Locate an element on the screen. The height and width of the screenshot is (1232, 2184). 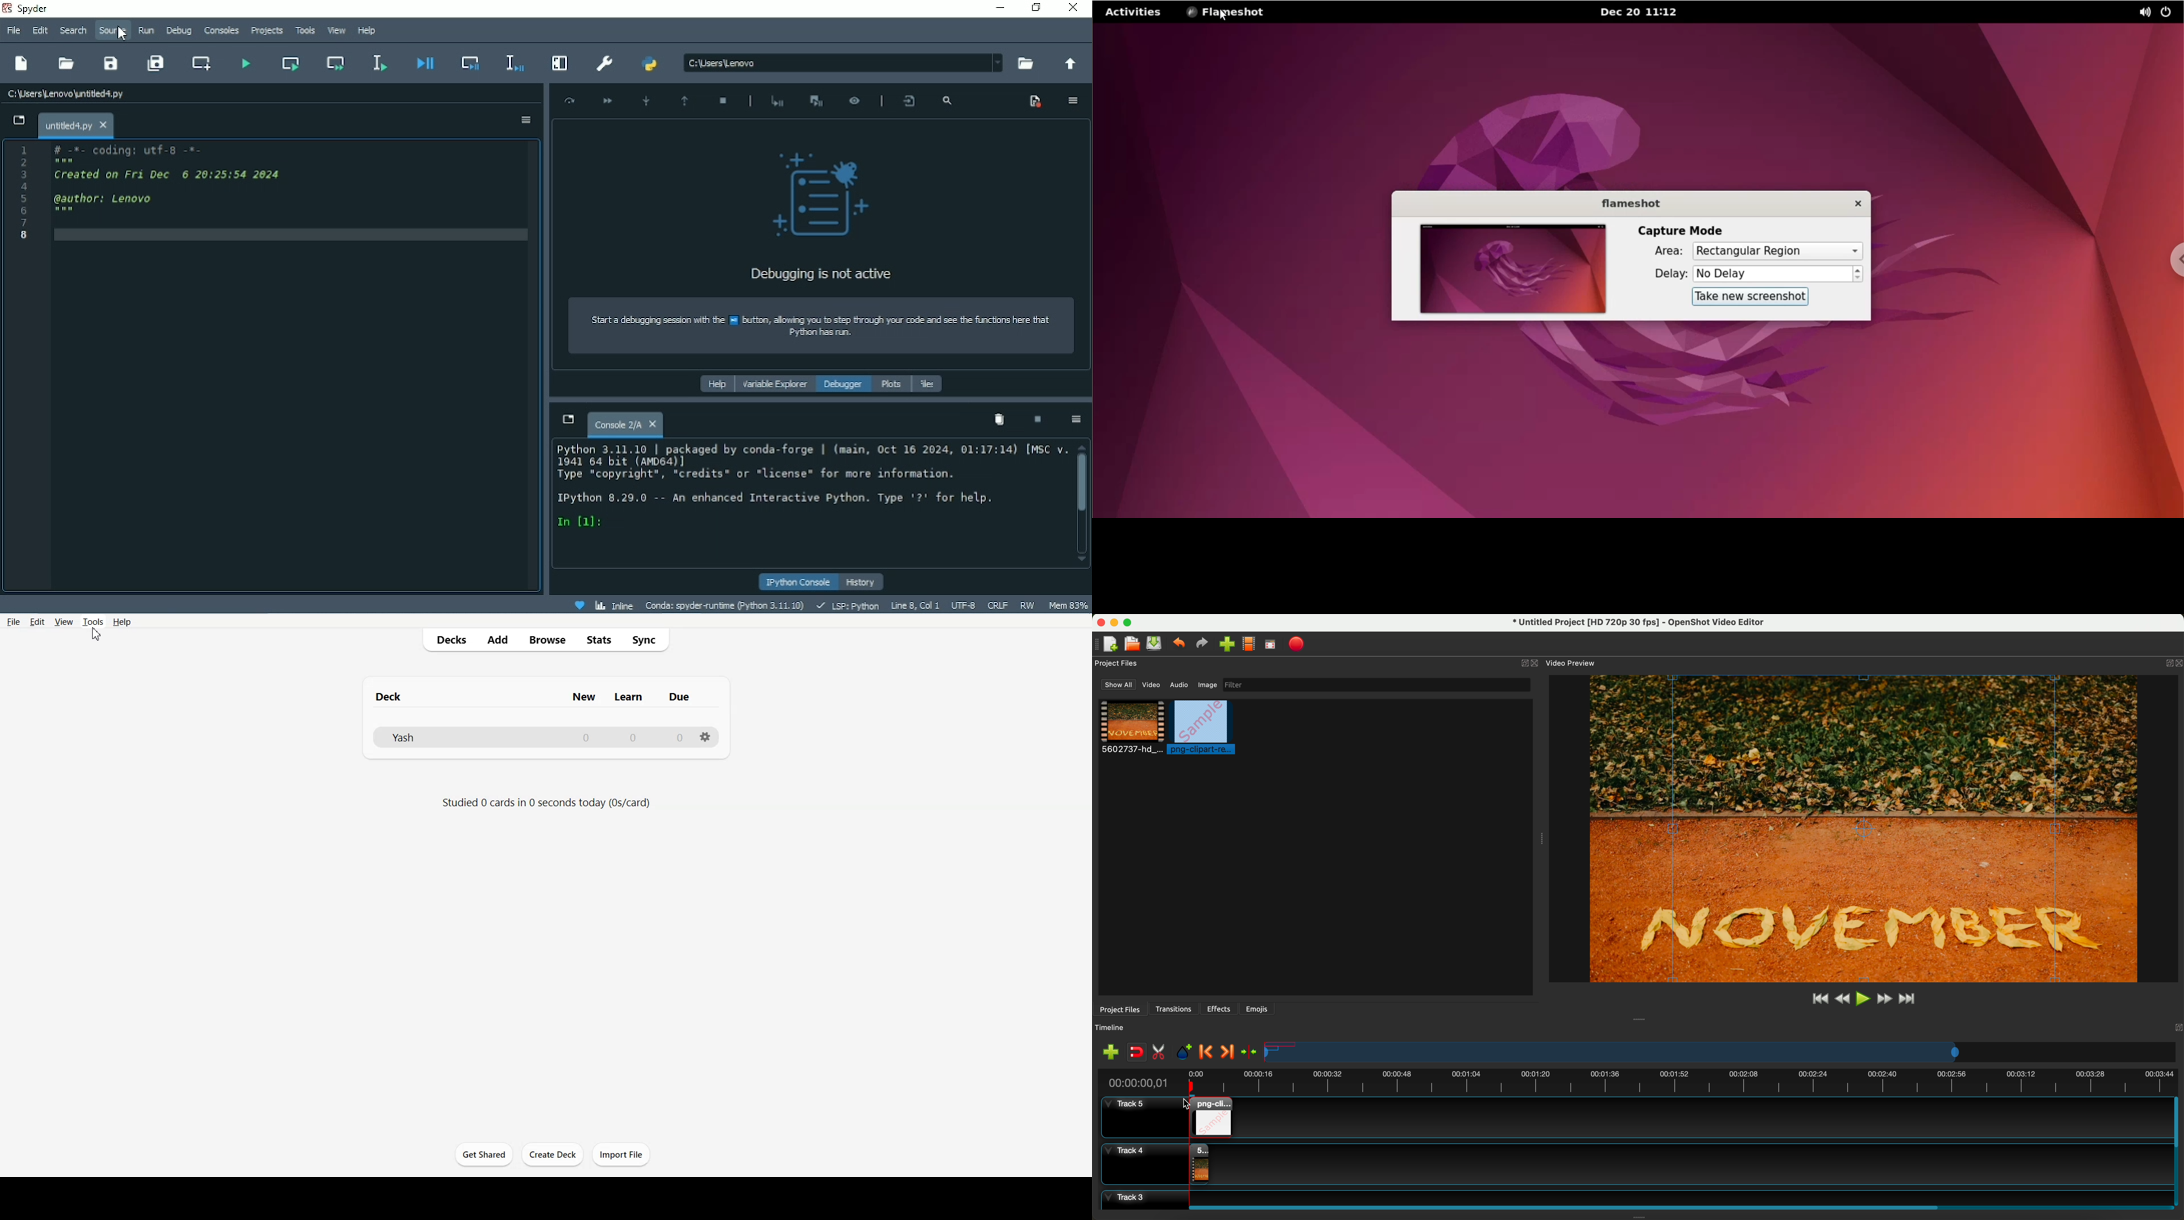
Help is located at coordinates (122, 622).